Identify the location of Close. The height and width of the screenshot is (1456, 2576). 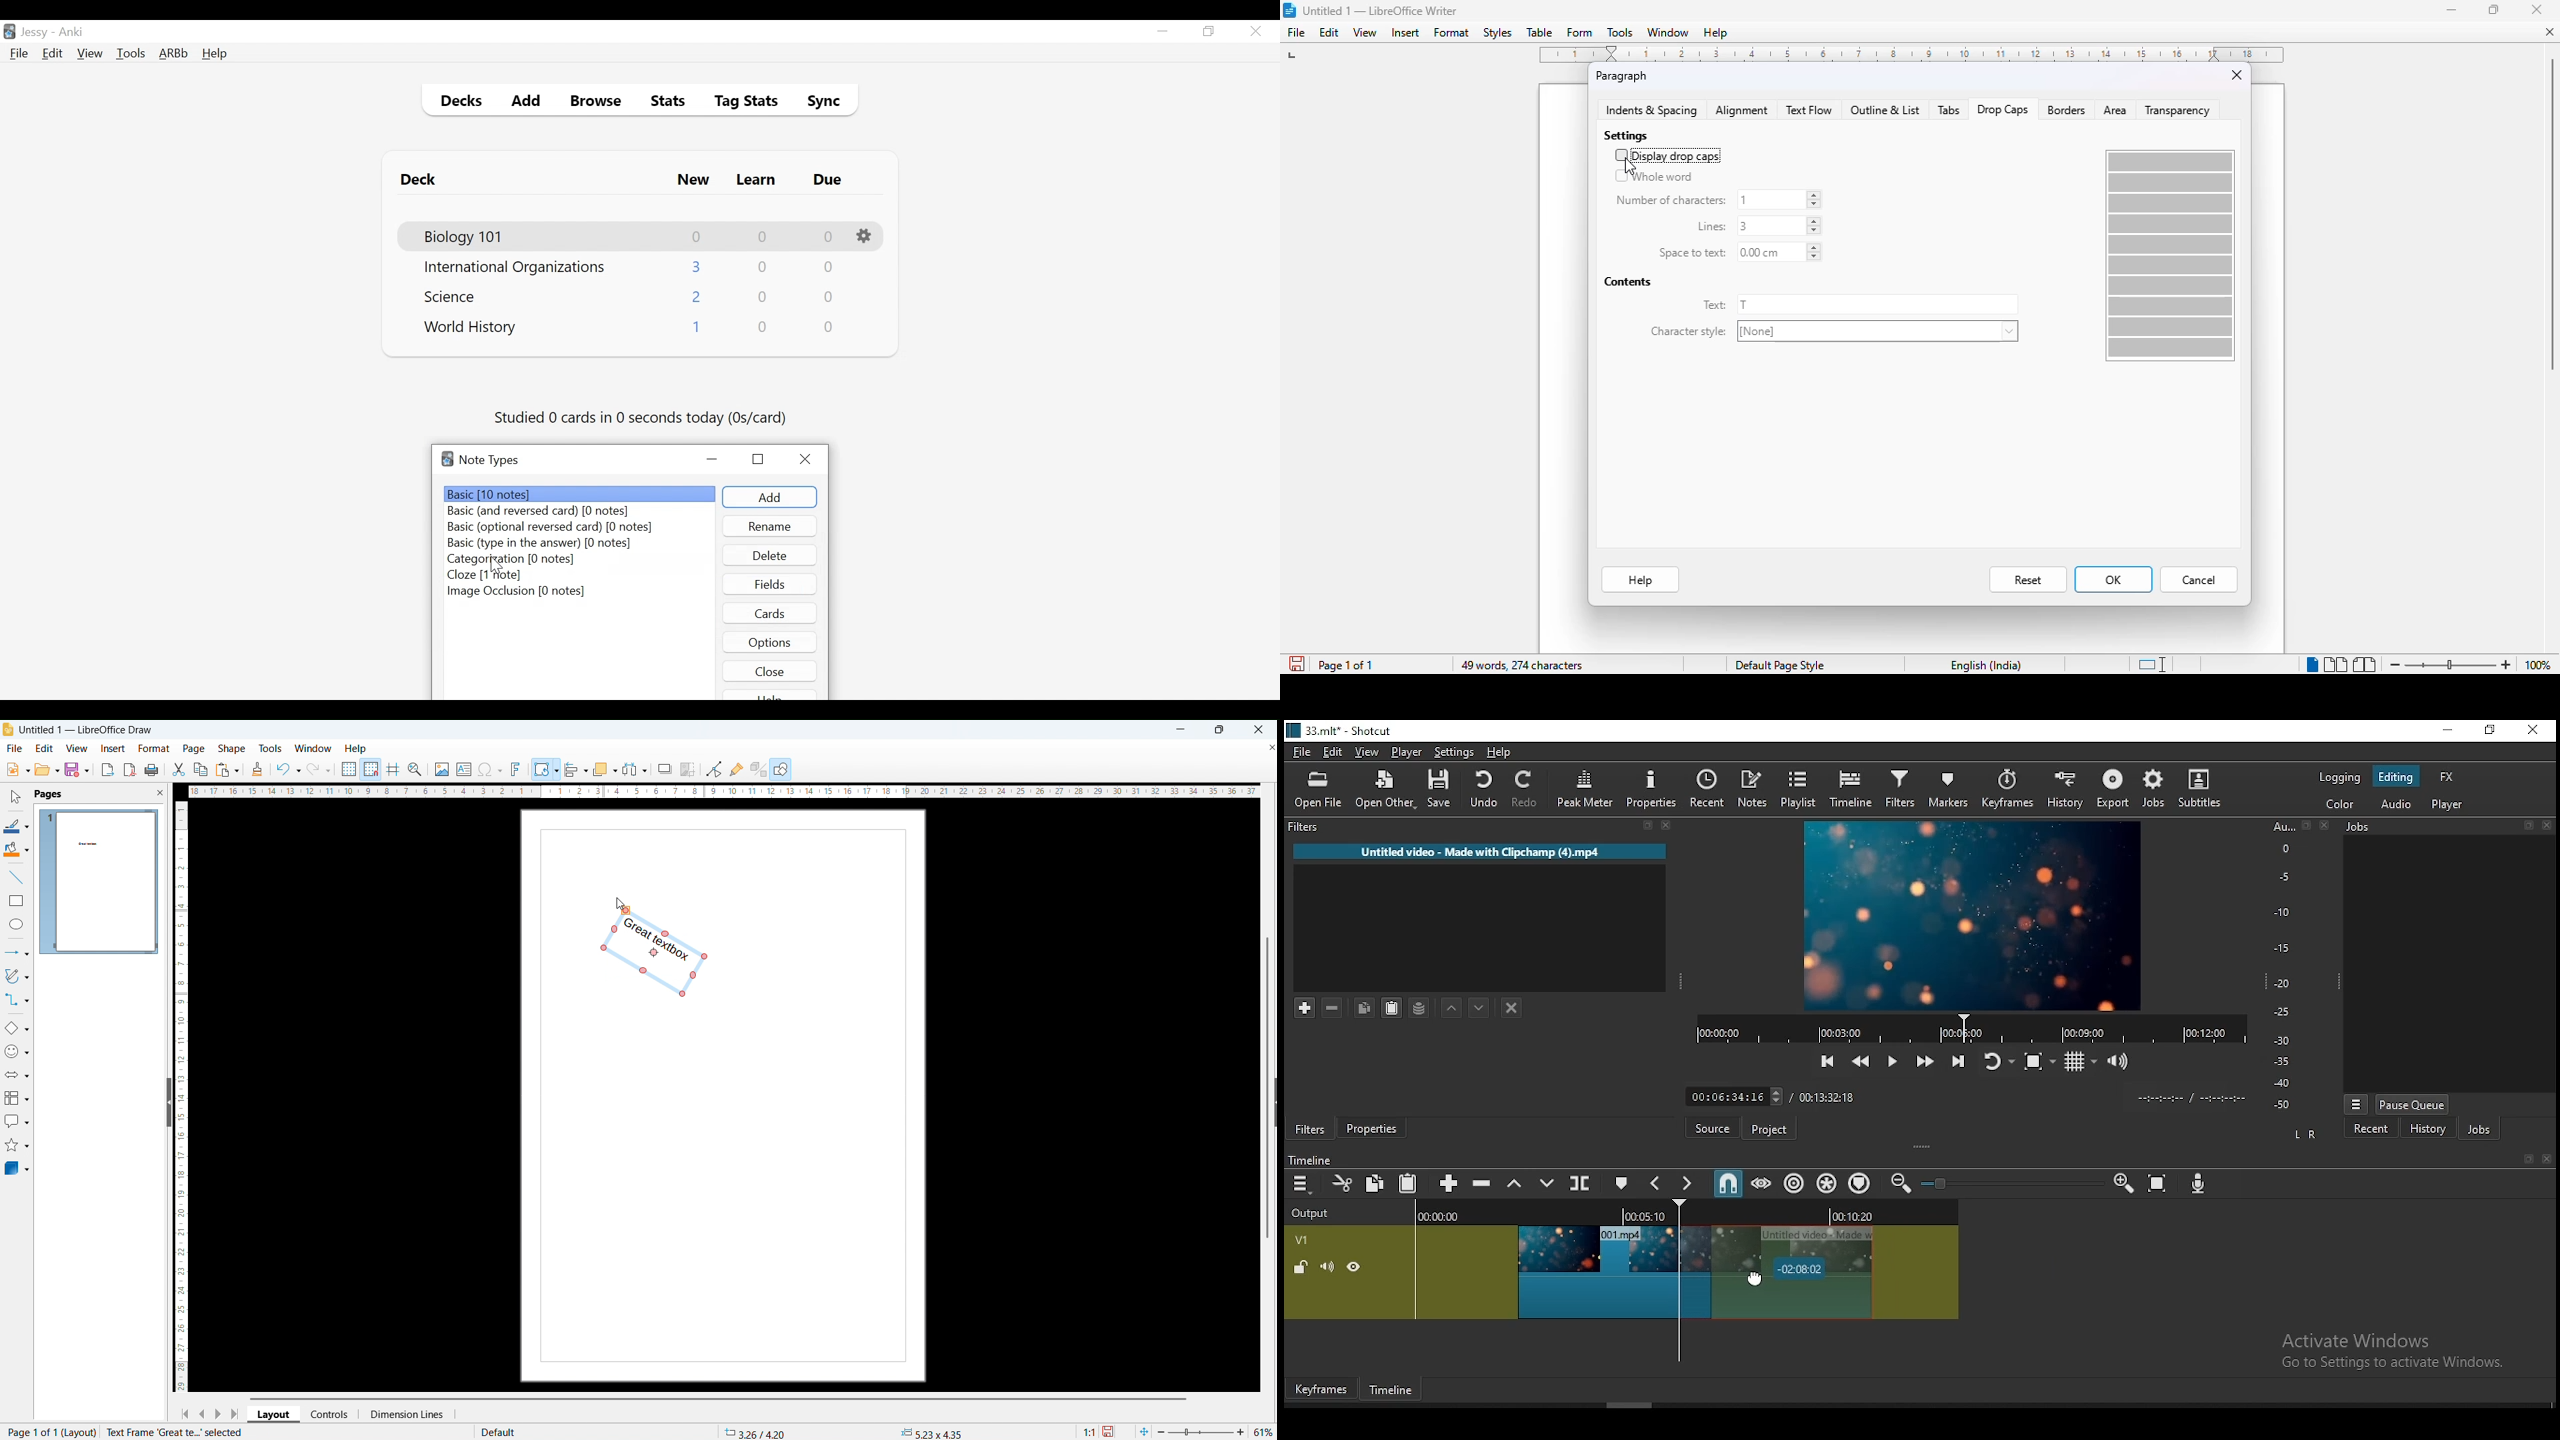
(770, 671).